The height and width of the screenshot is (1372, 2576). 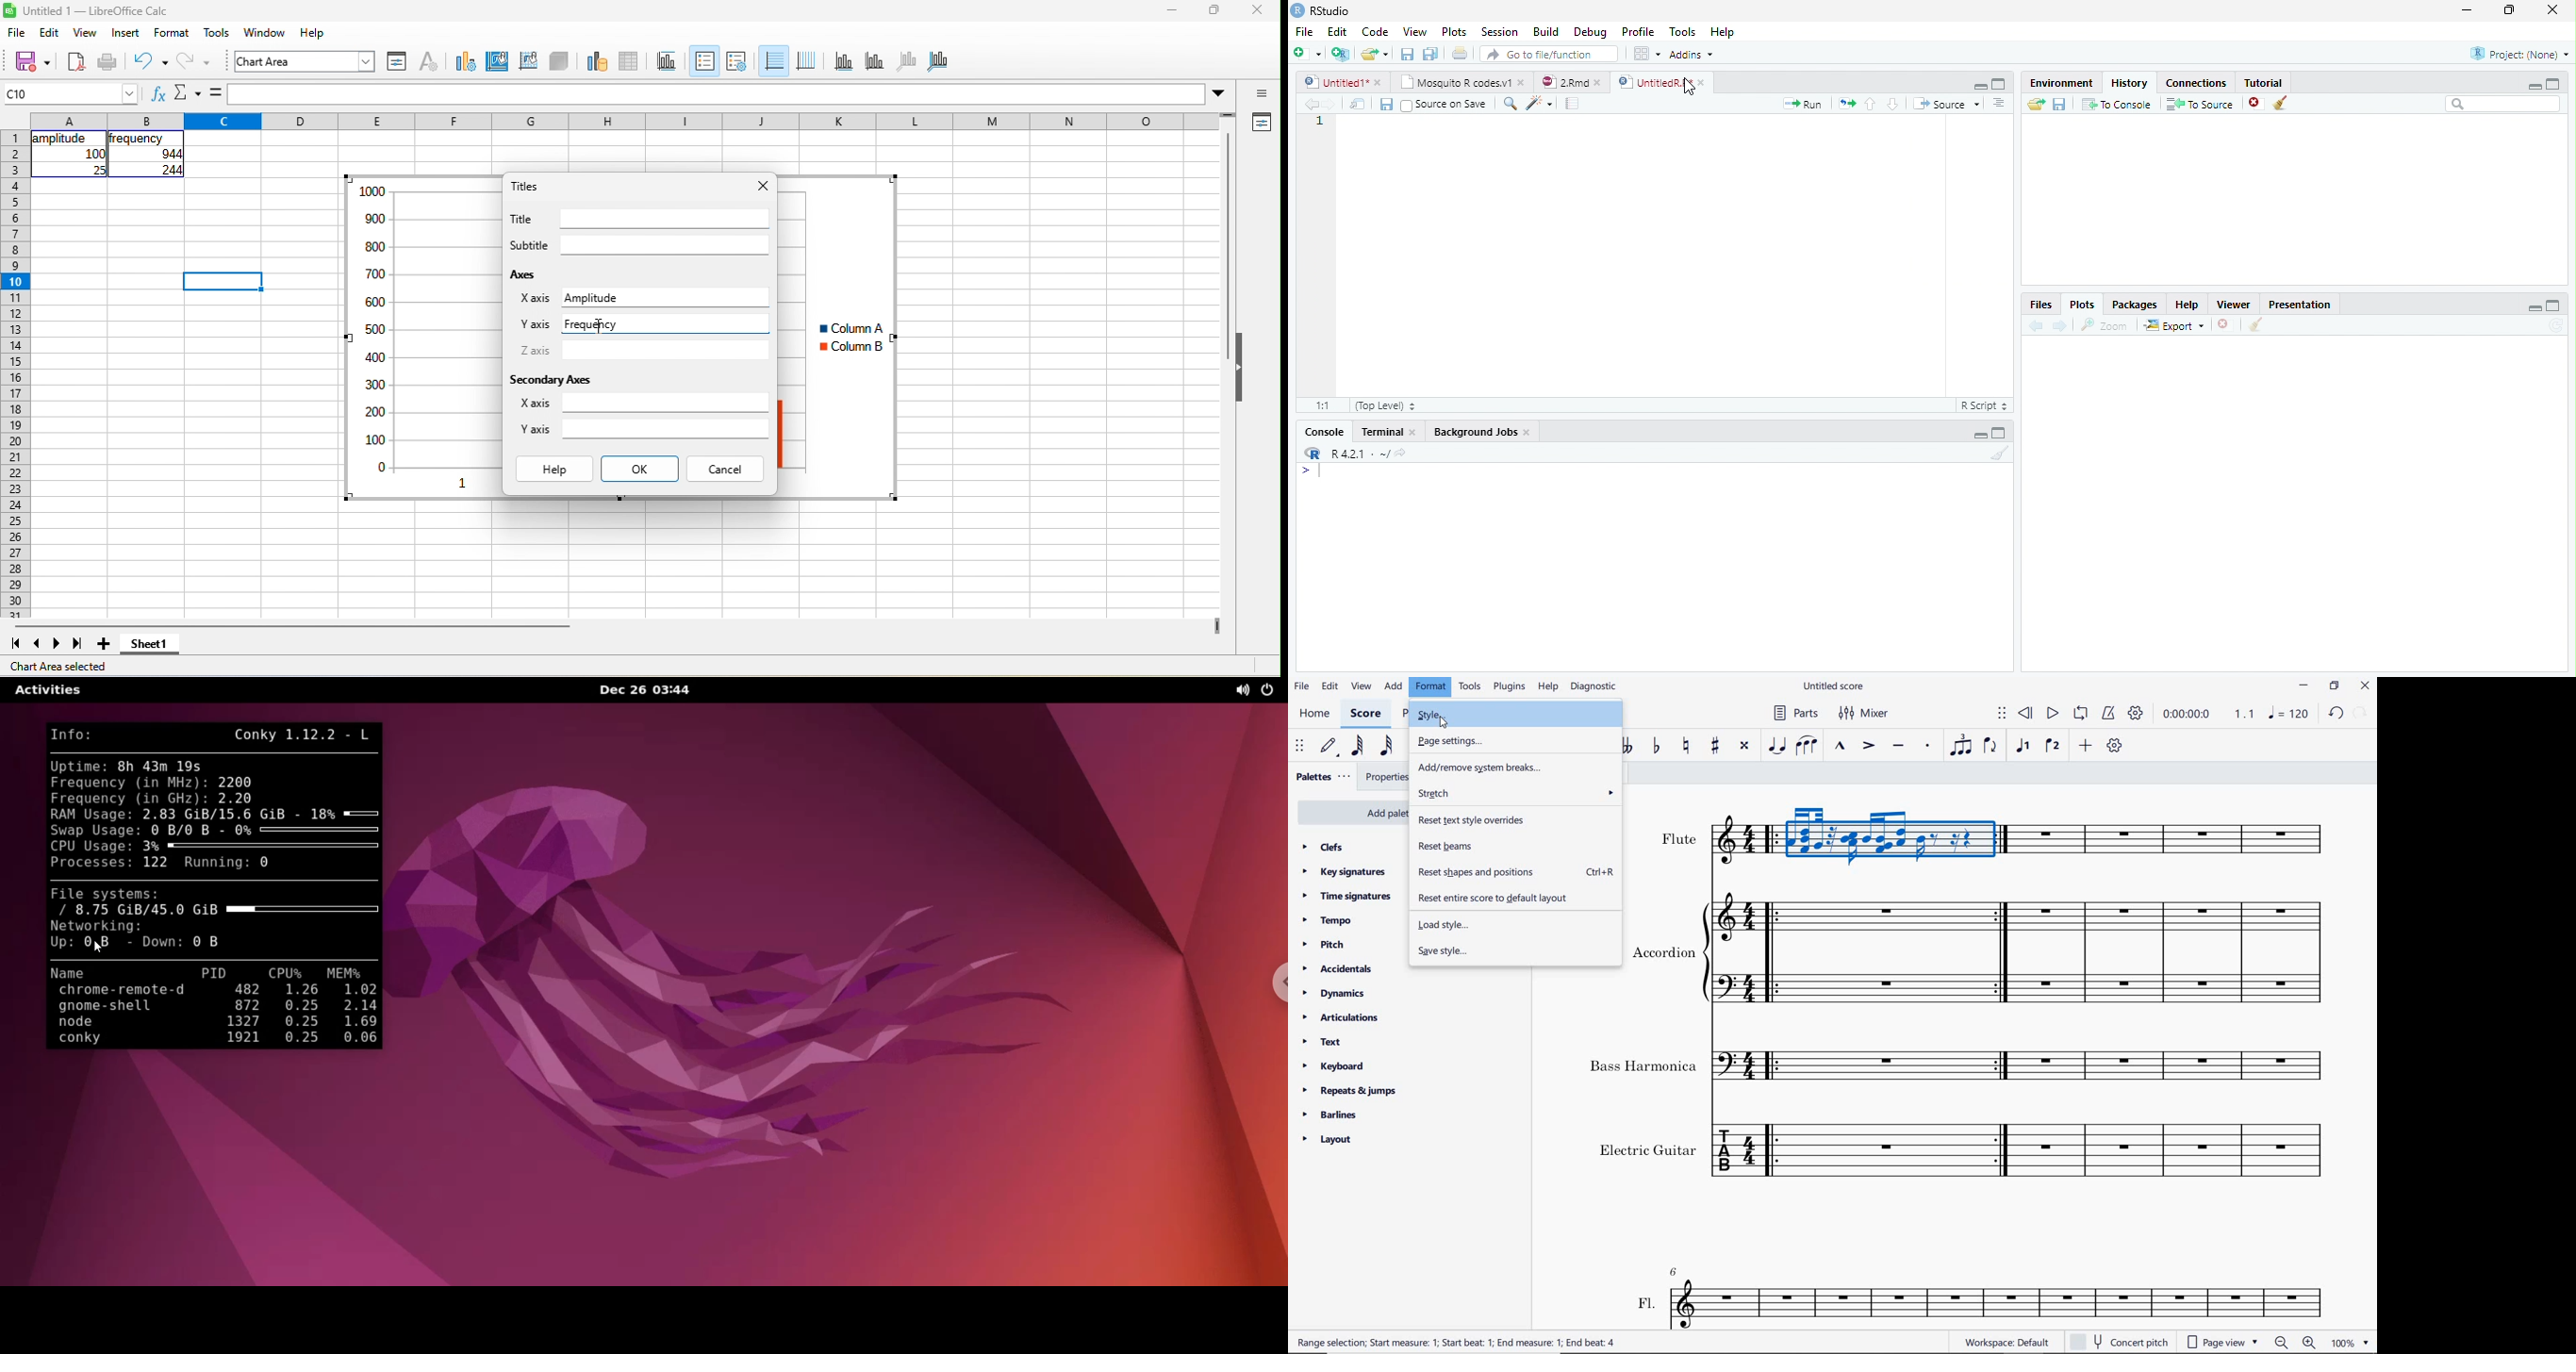 I want to click on 64th note, so click(x=1359, y=746).